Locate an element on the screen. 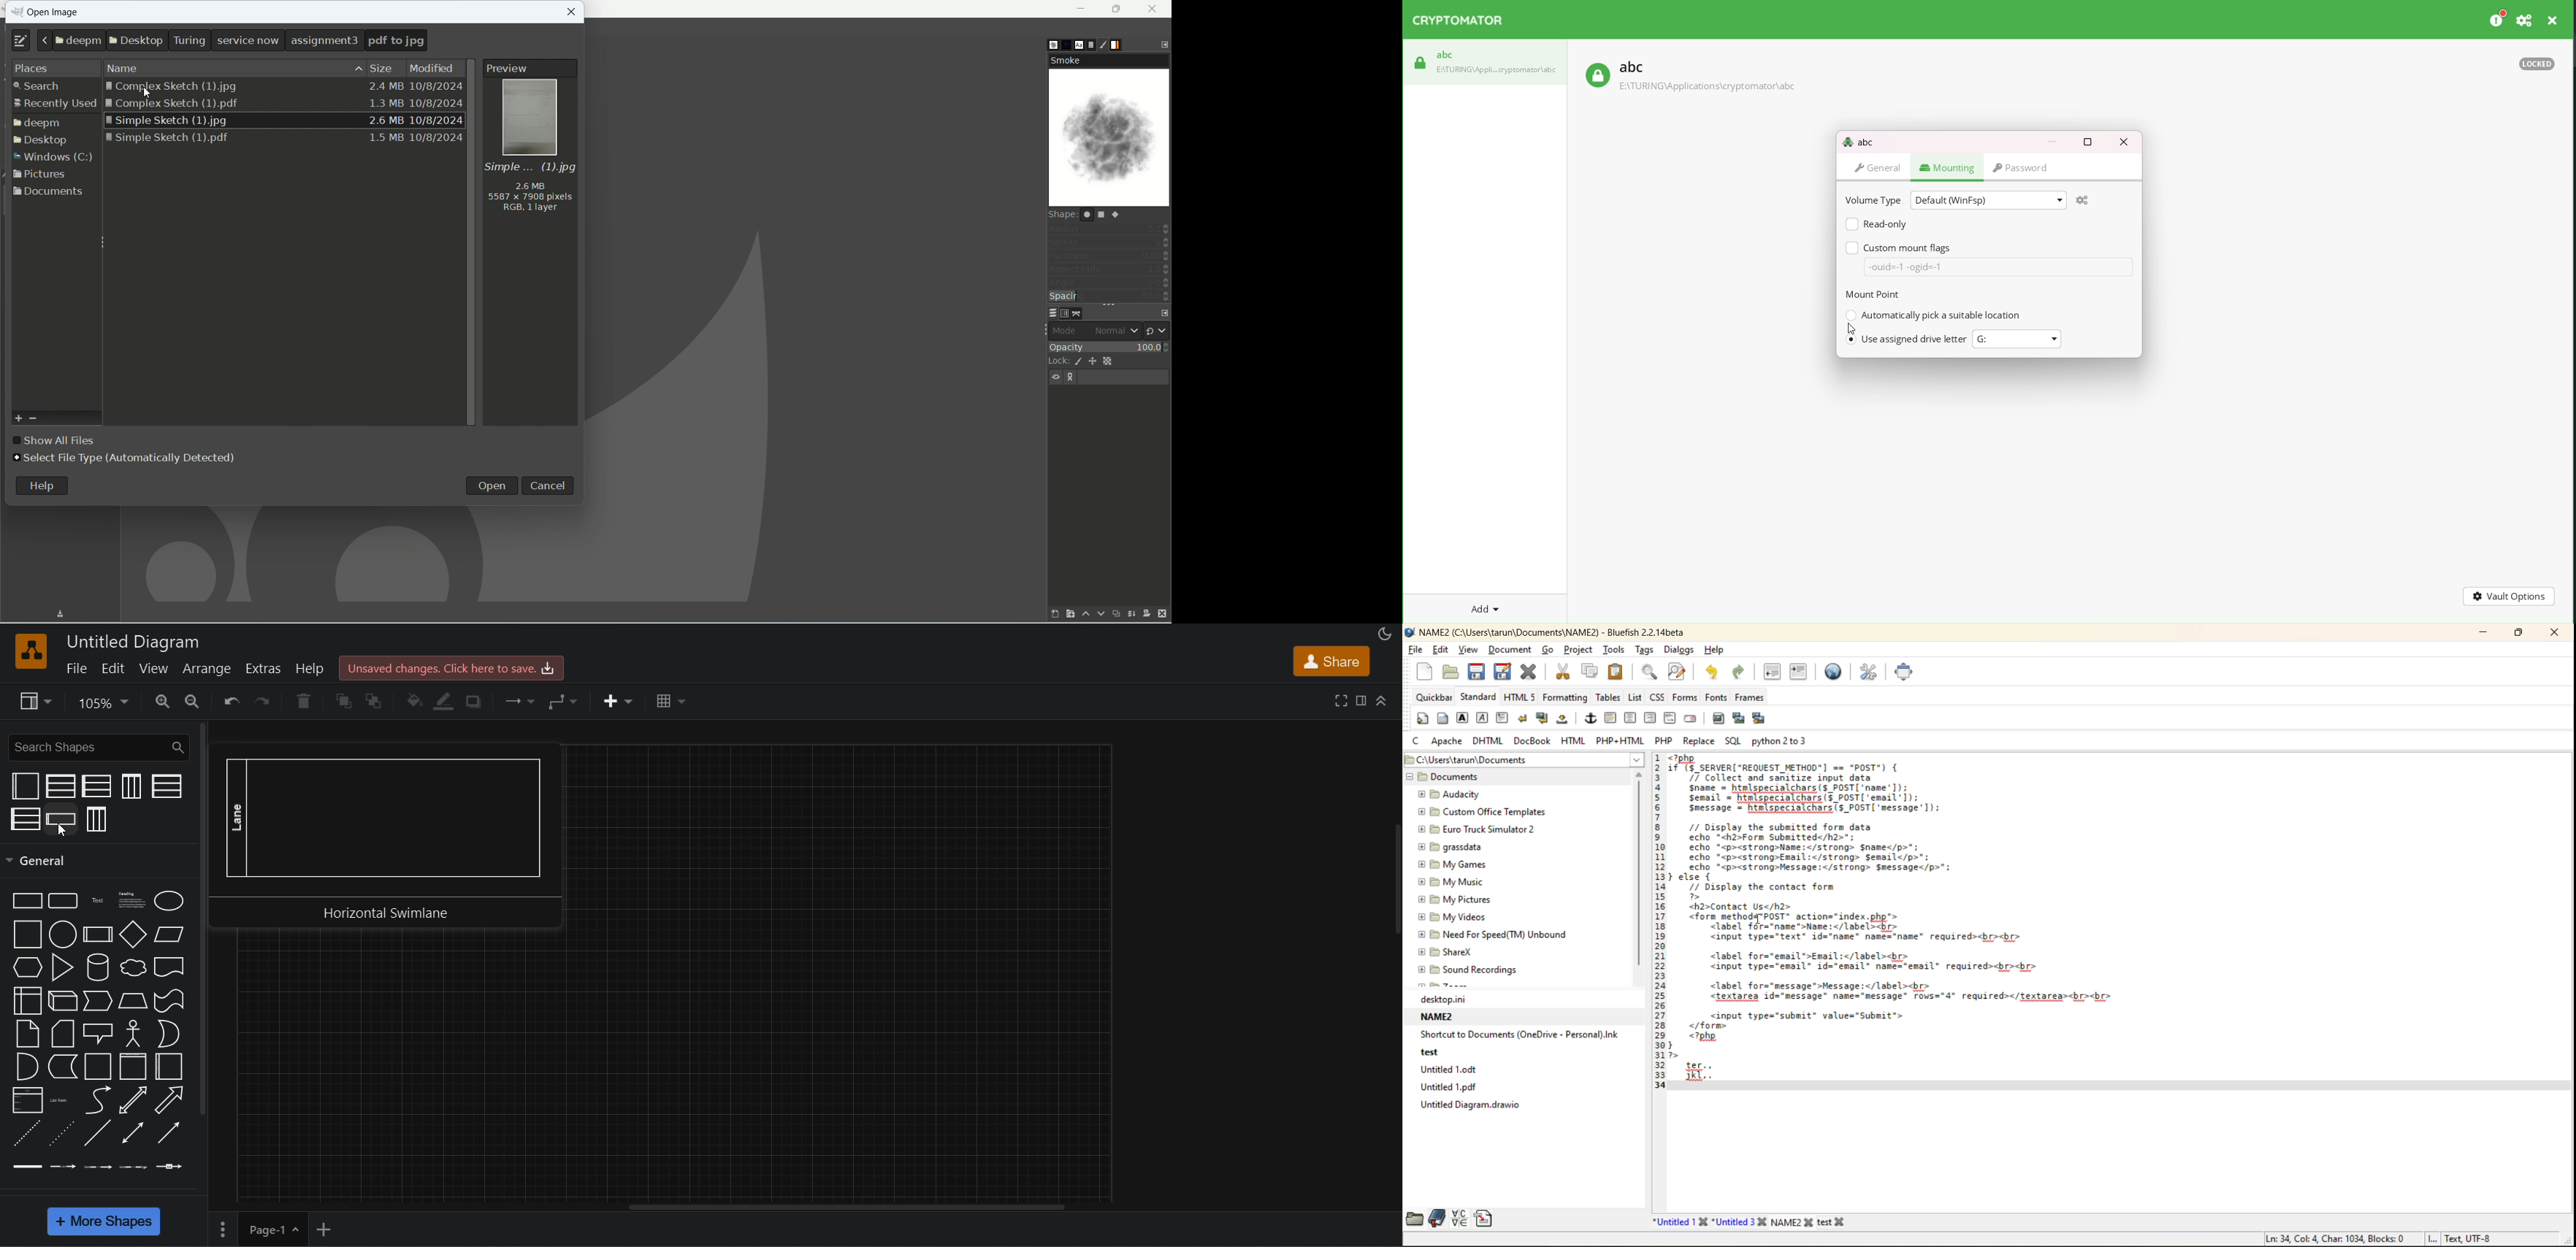 This screenshot has width=2576, height=1260. link is located at coordinates (27, 1167).